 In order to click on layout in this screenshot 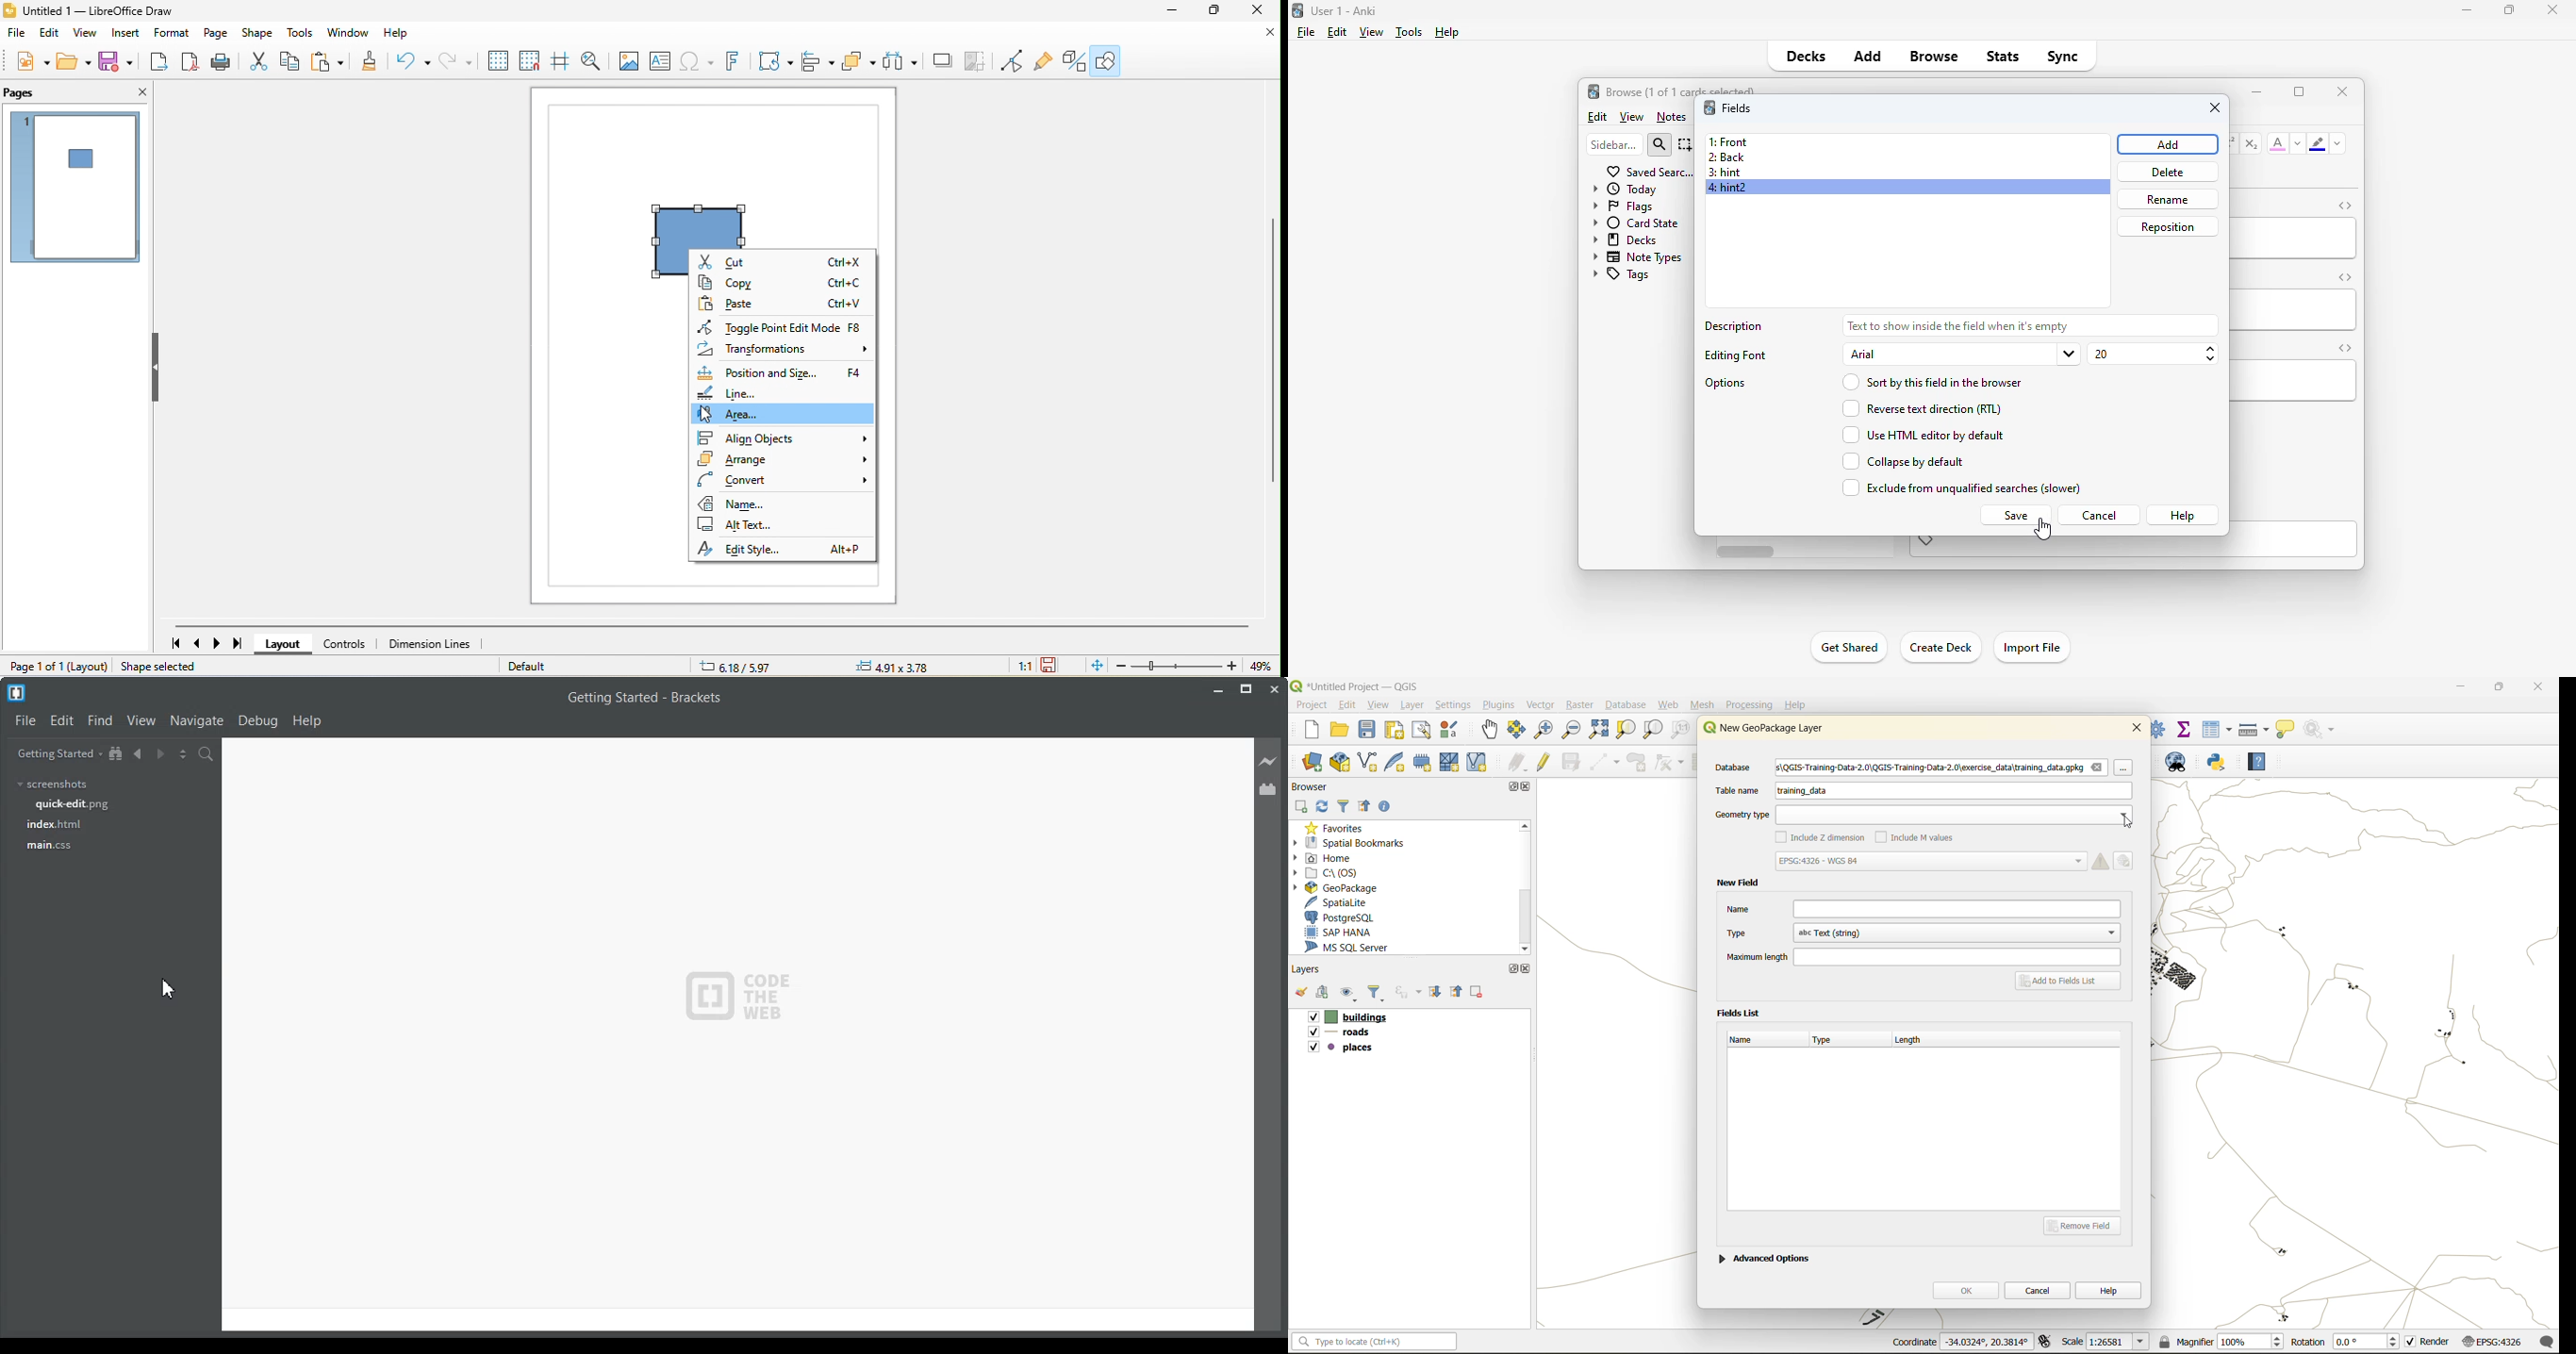, I will do `click(288, 643)`.